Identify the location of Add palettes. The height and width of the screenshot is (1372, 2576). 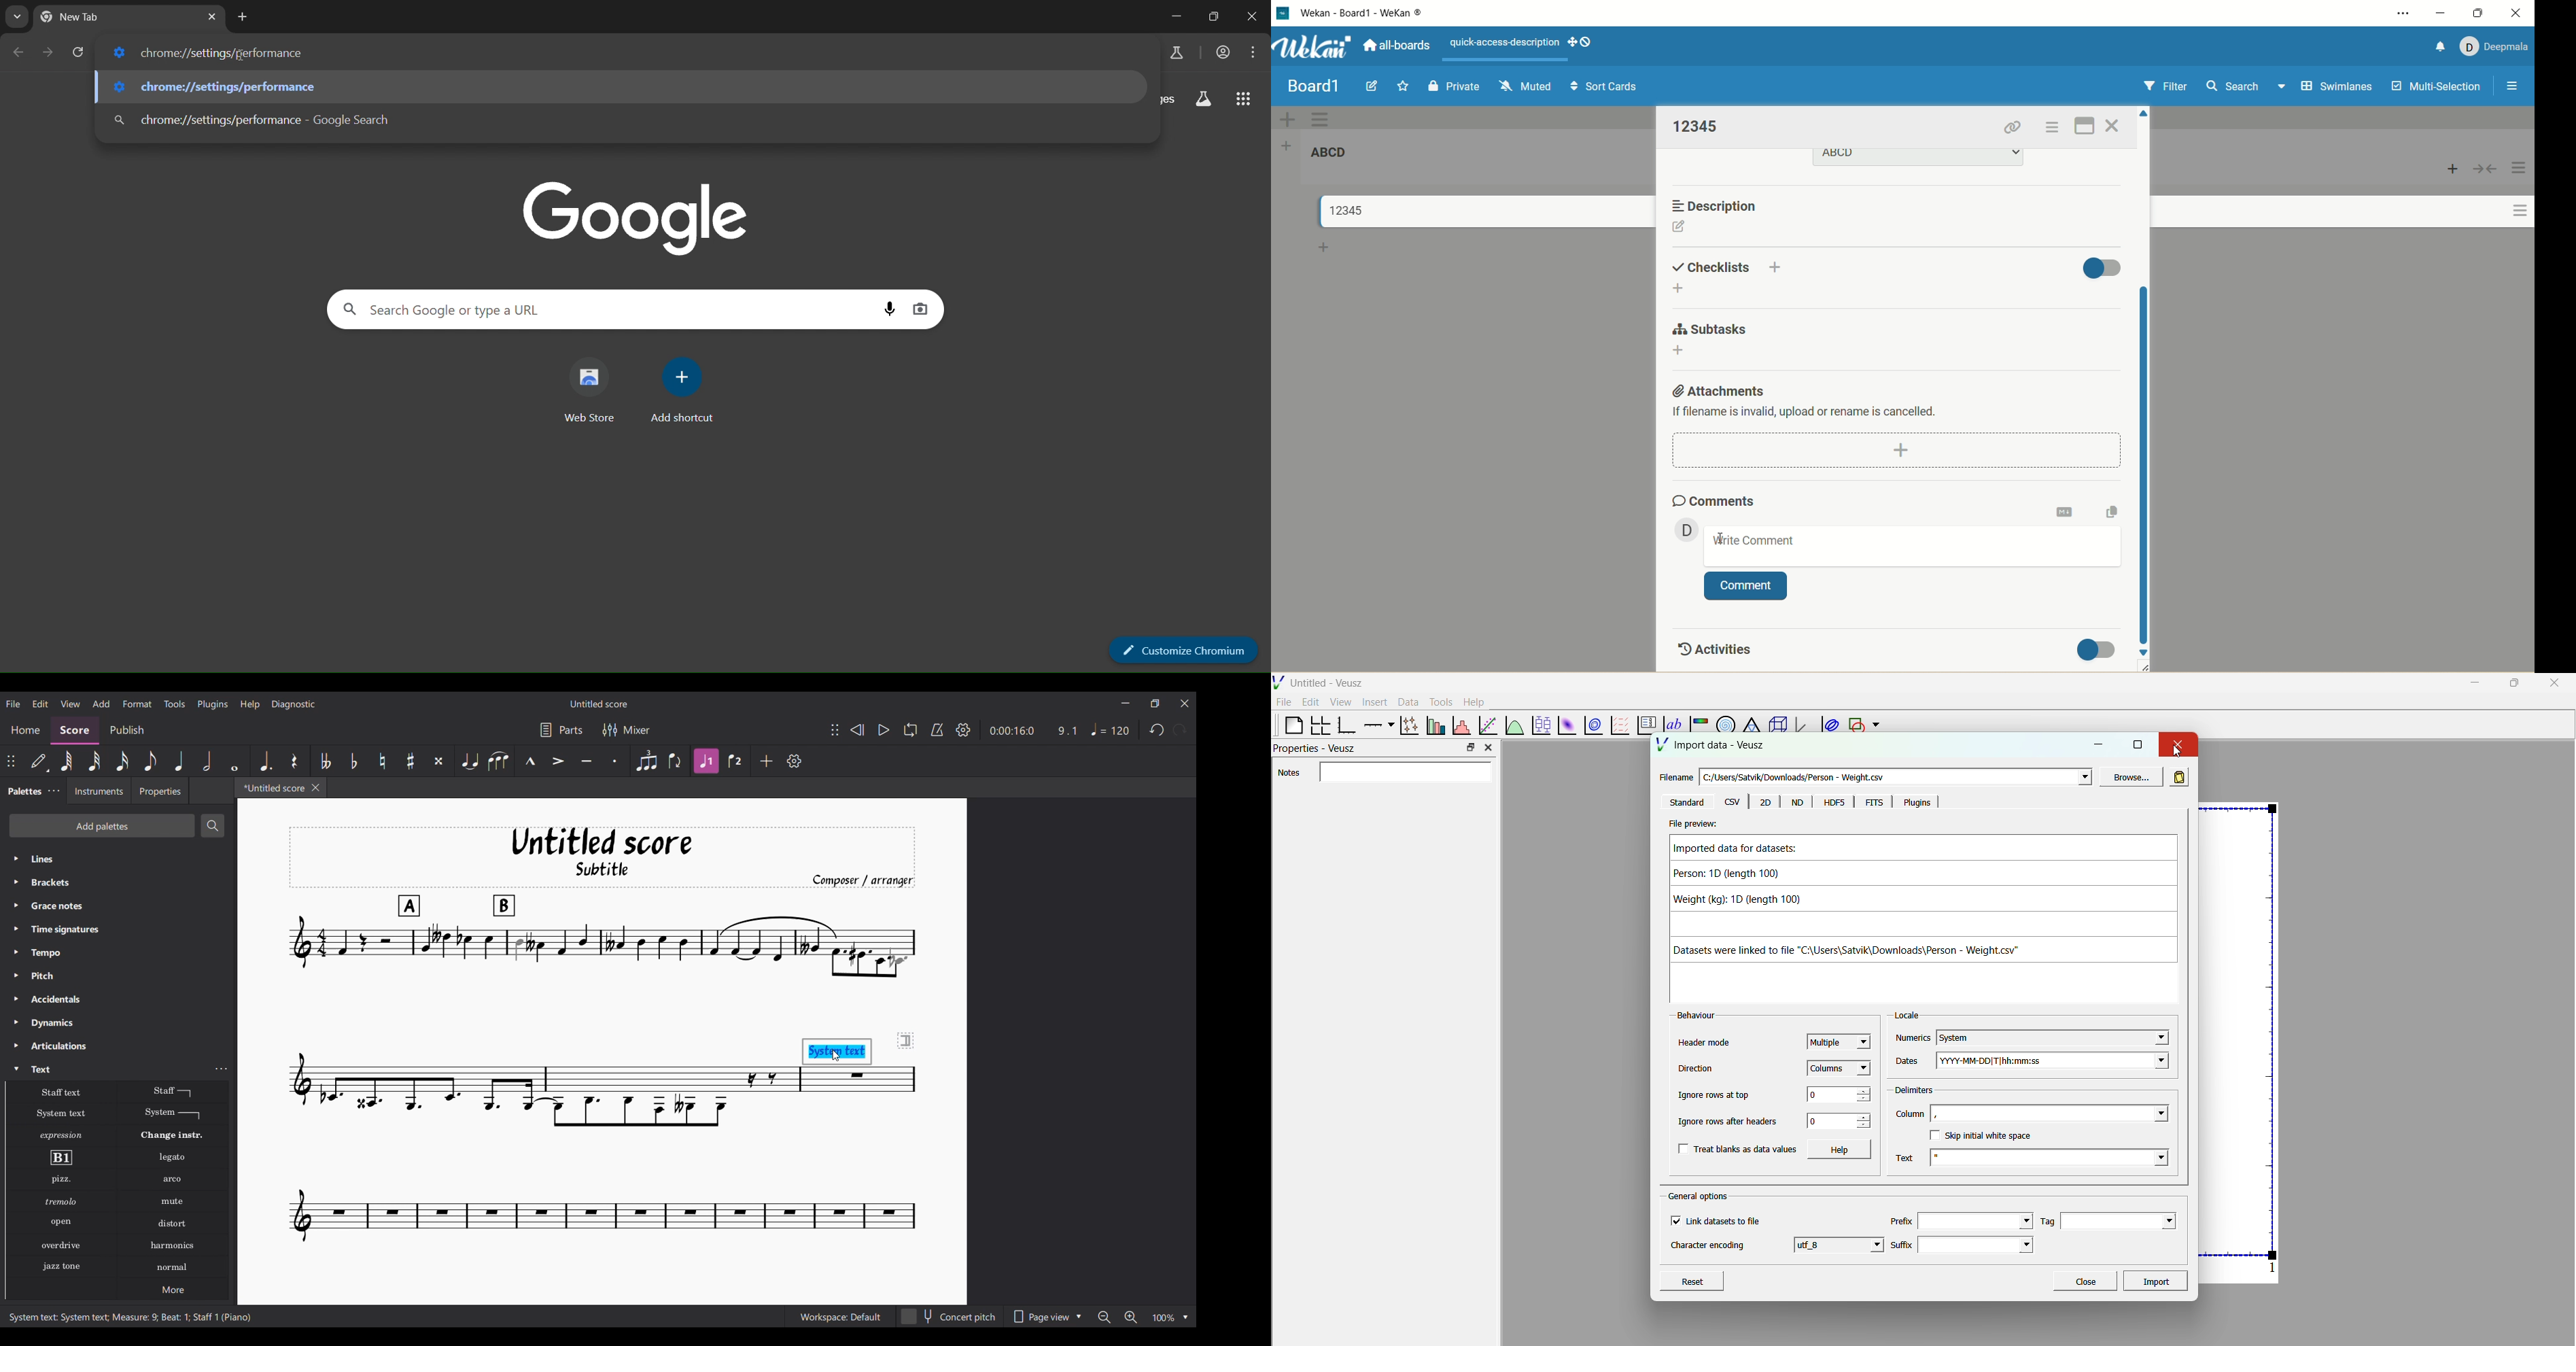
(102, 826).